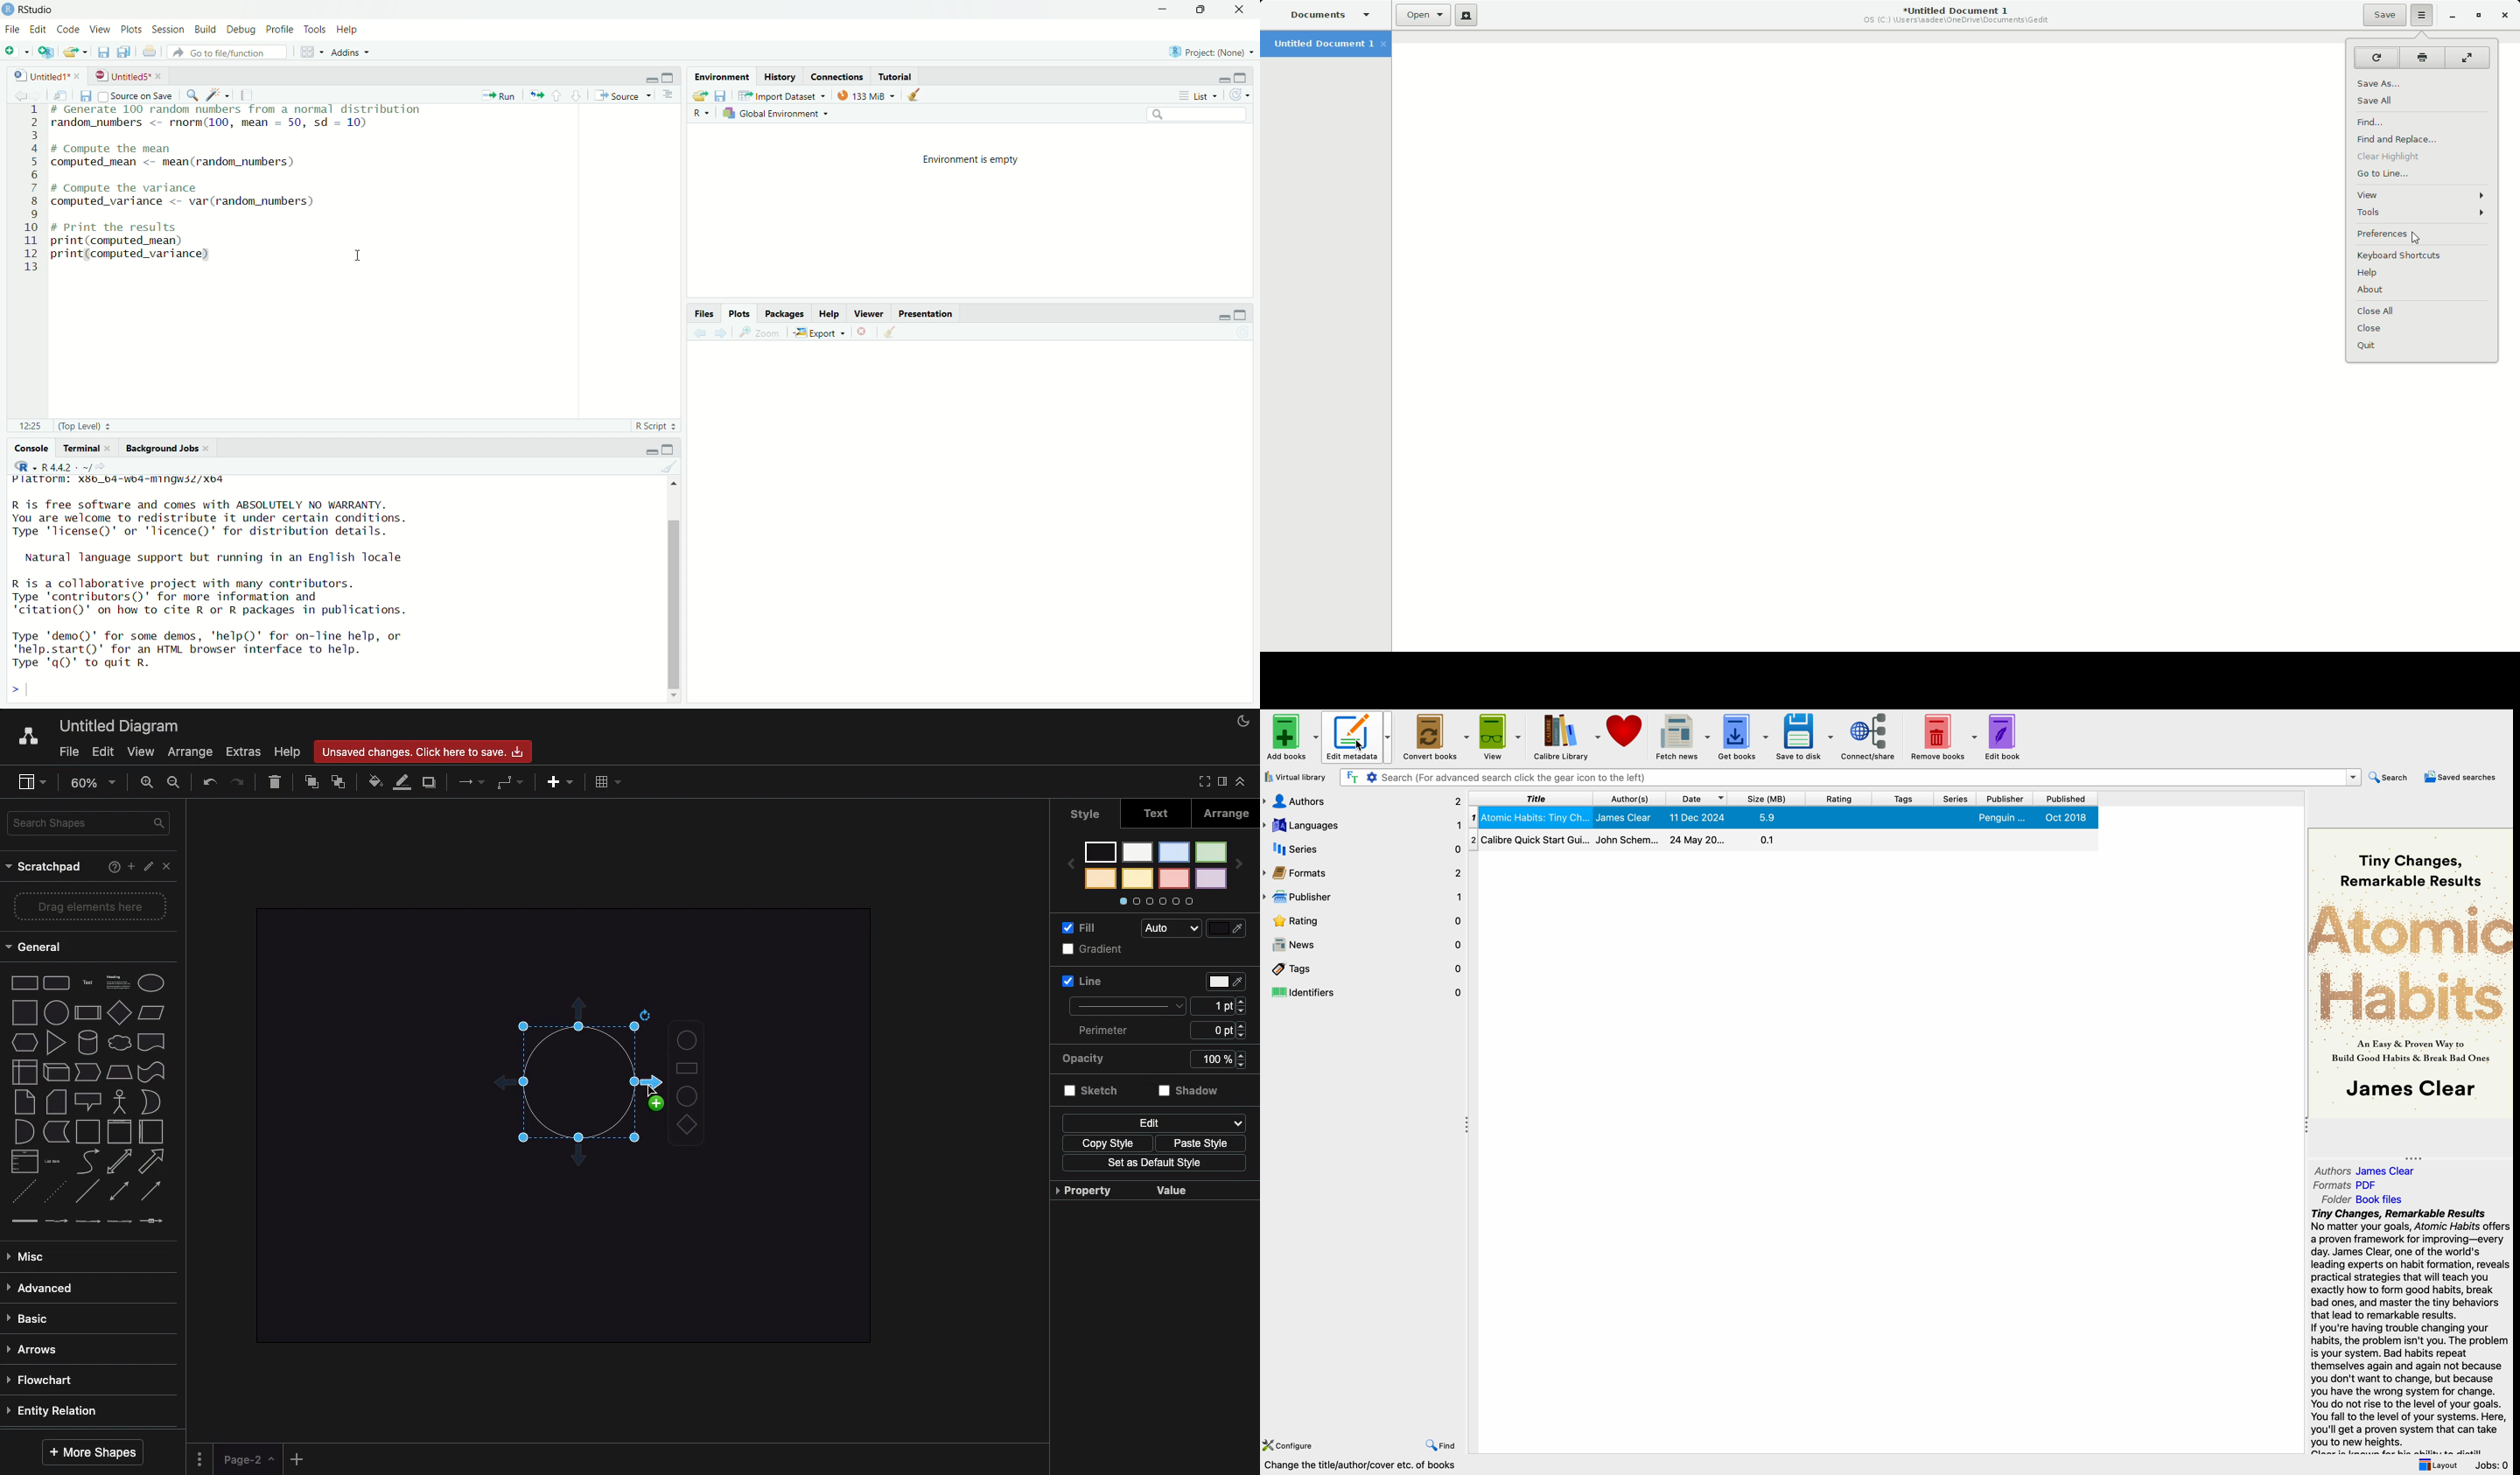  Describe the element at coordinates (625, 95) in the screenshot. I see `source` at that location.